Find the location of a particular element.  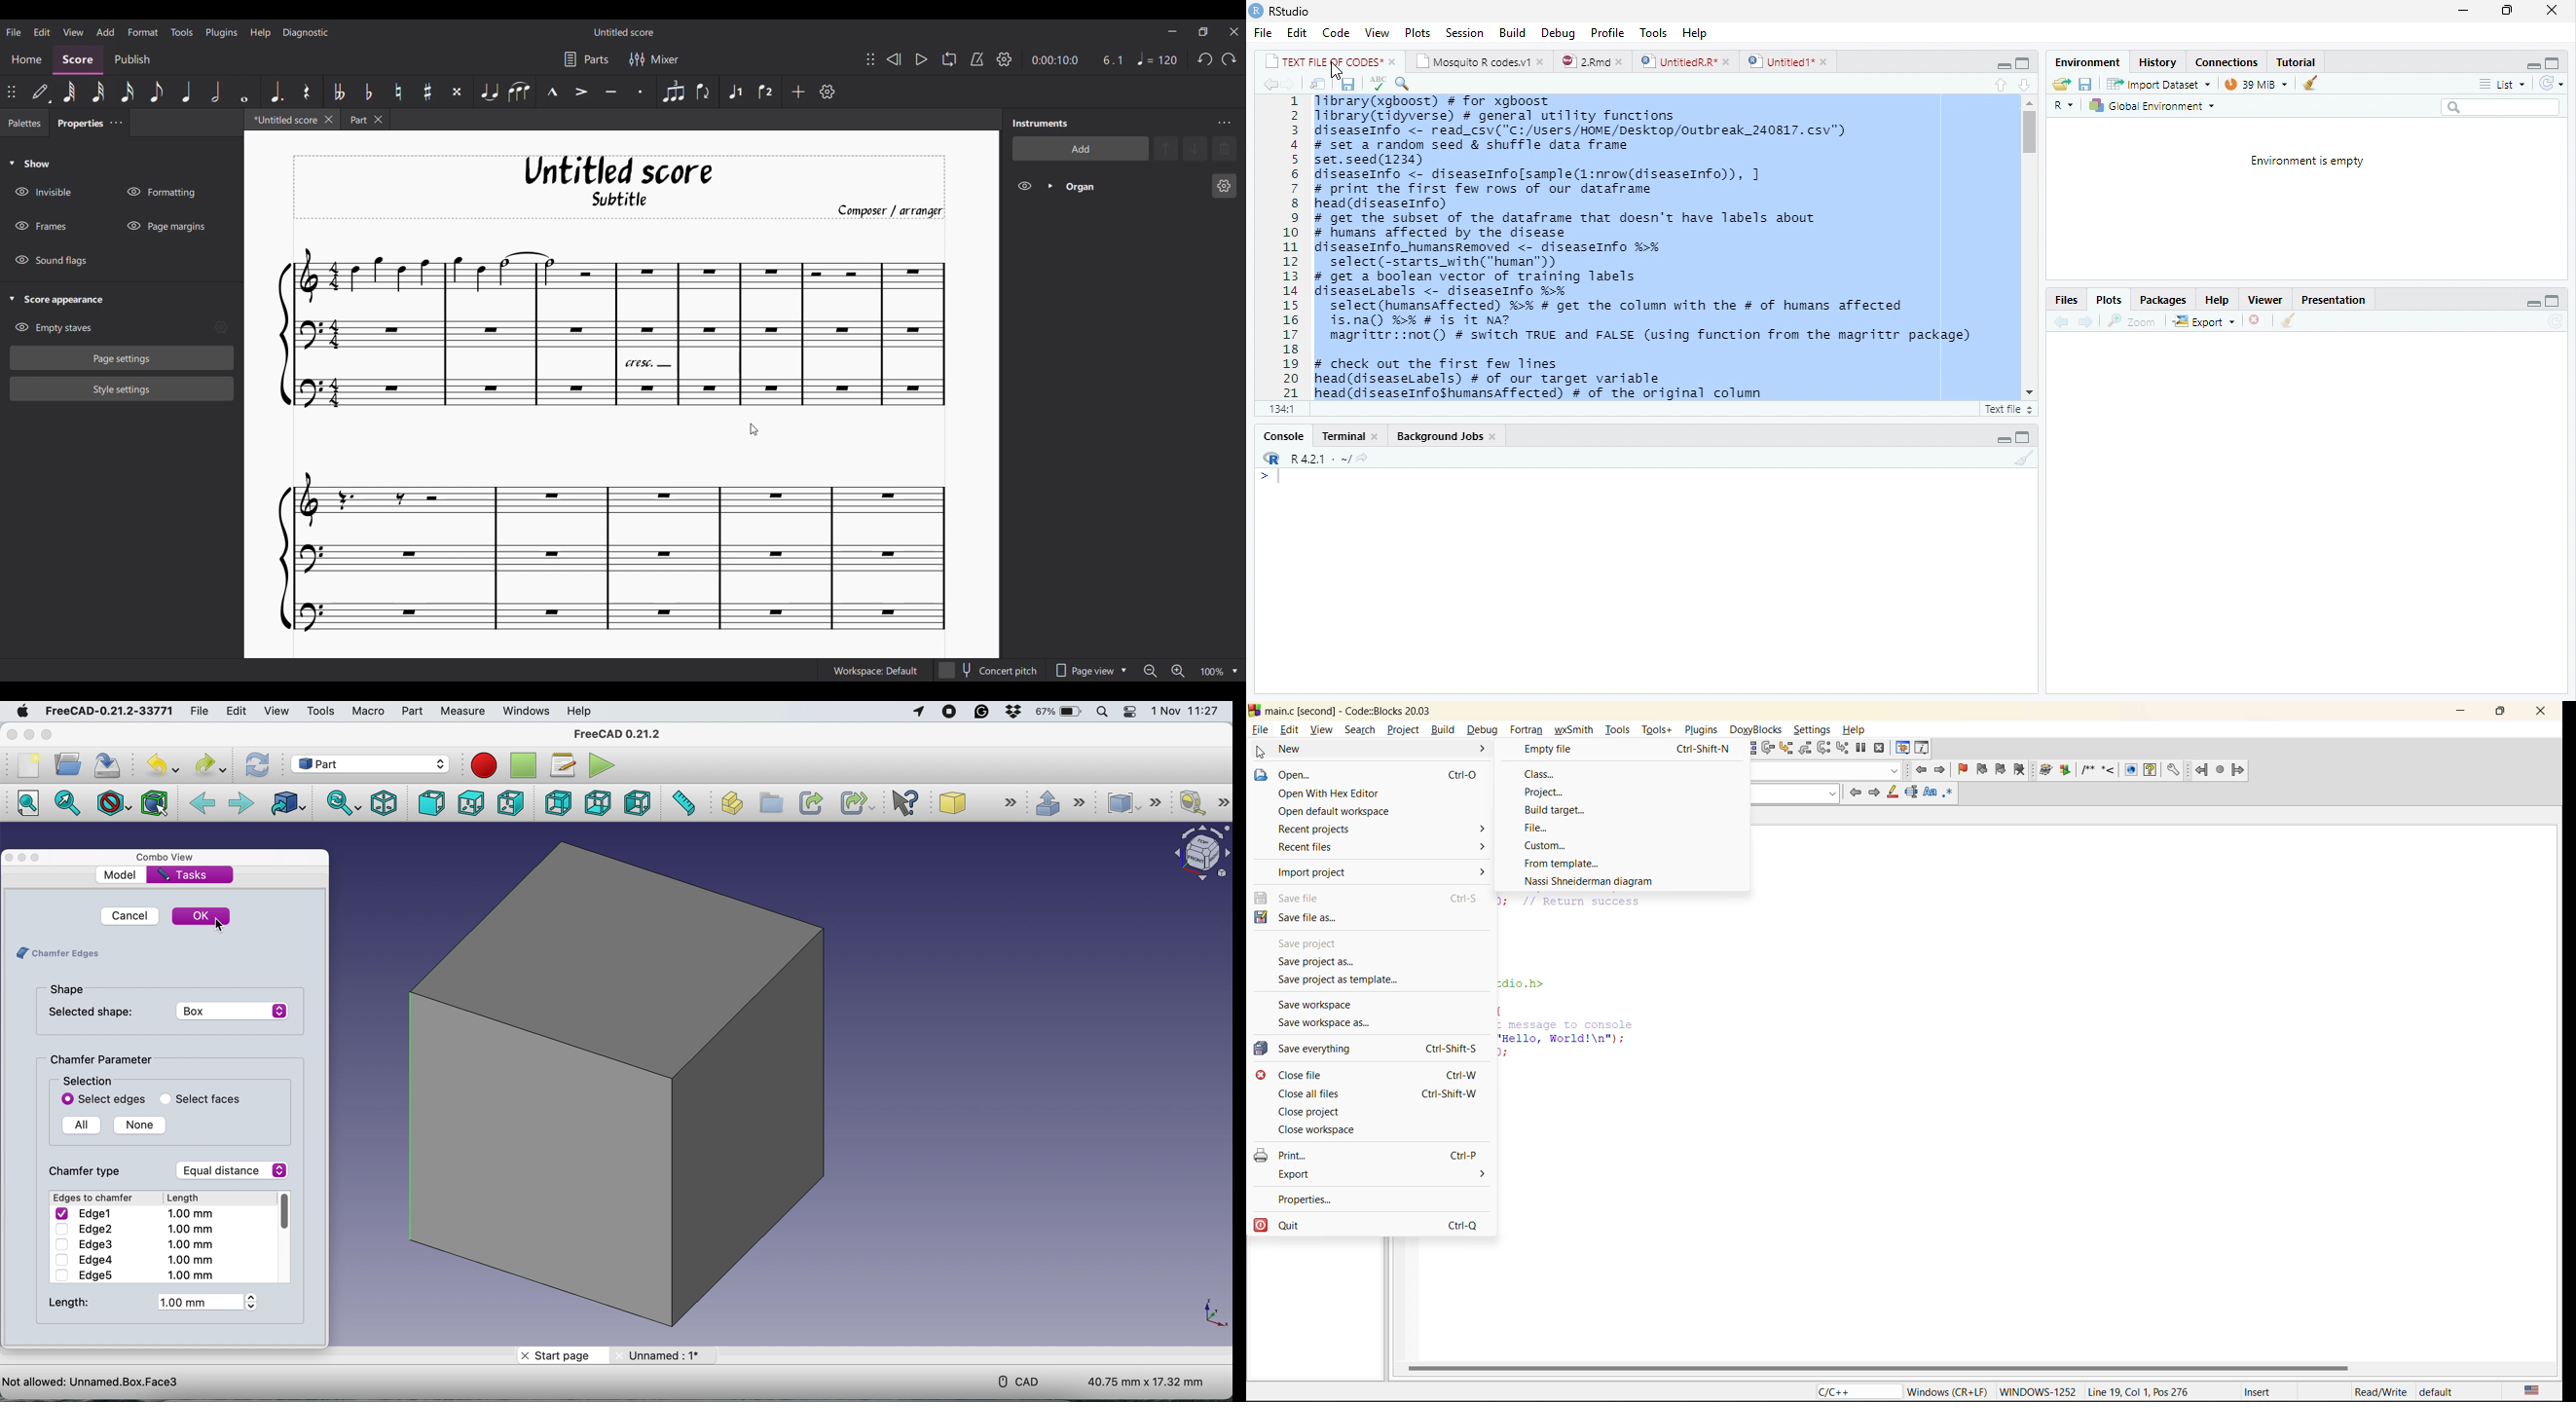

Profile is located at coordinates (1608, 32).